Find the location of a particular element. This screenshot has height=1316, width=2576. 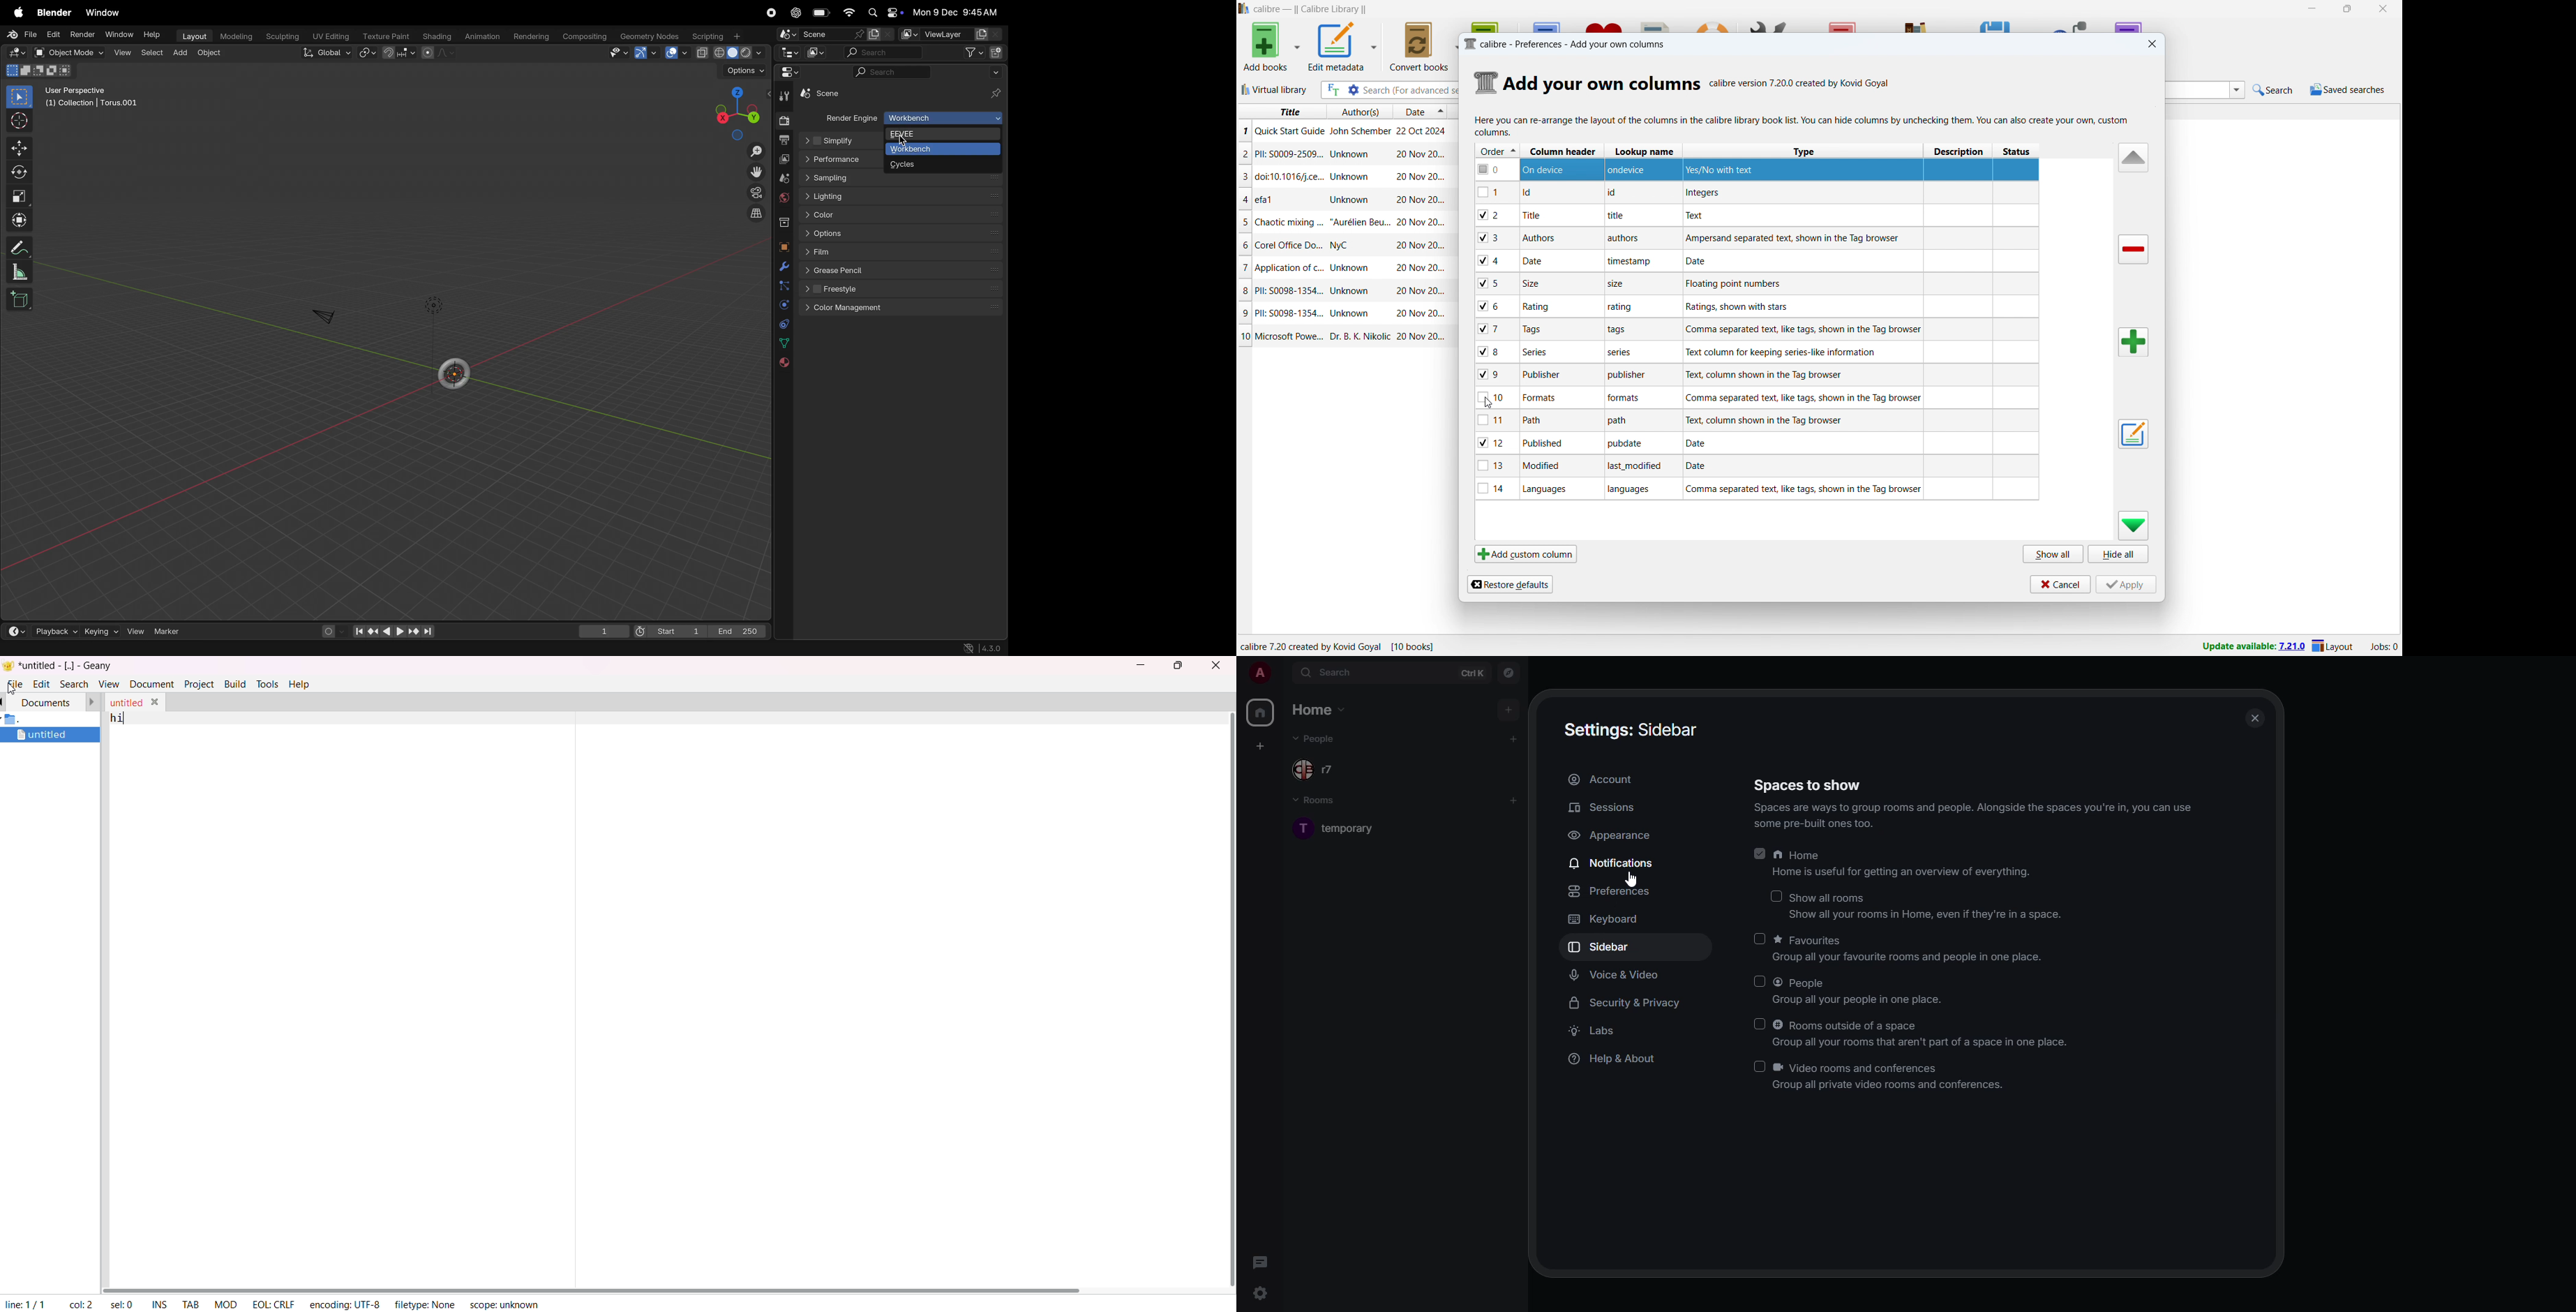

convert books is located at coordinates (1418, 46).